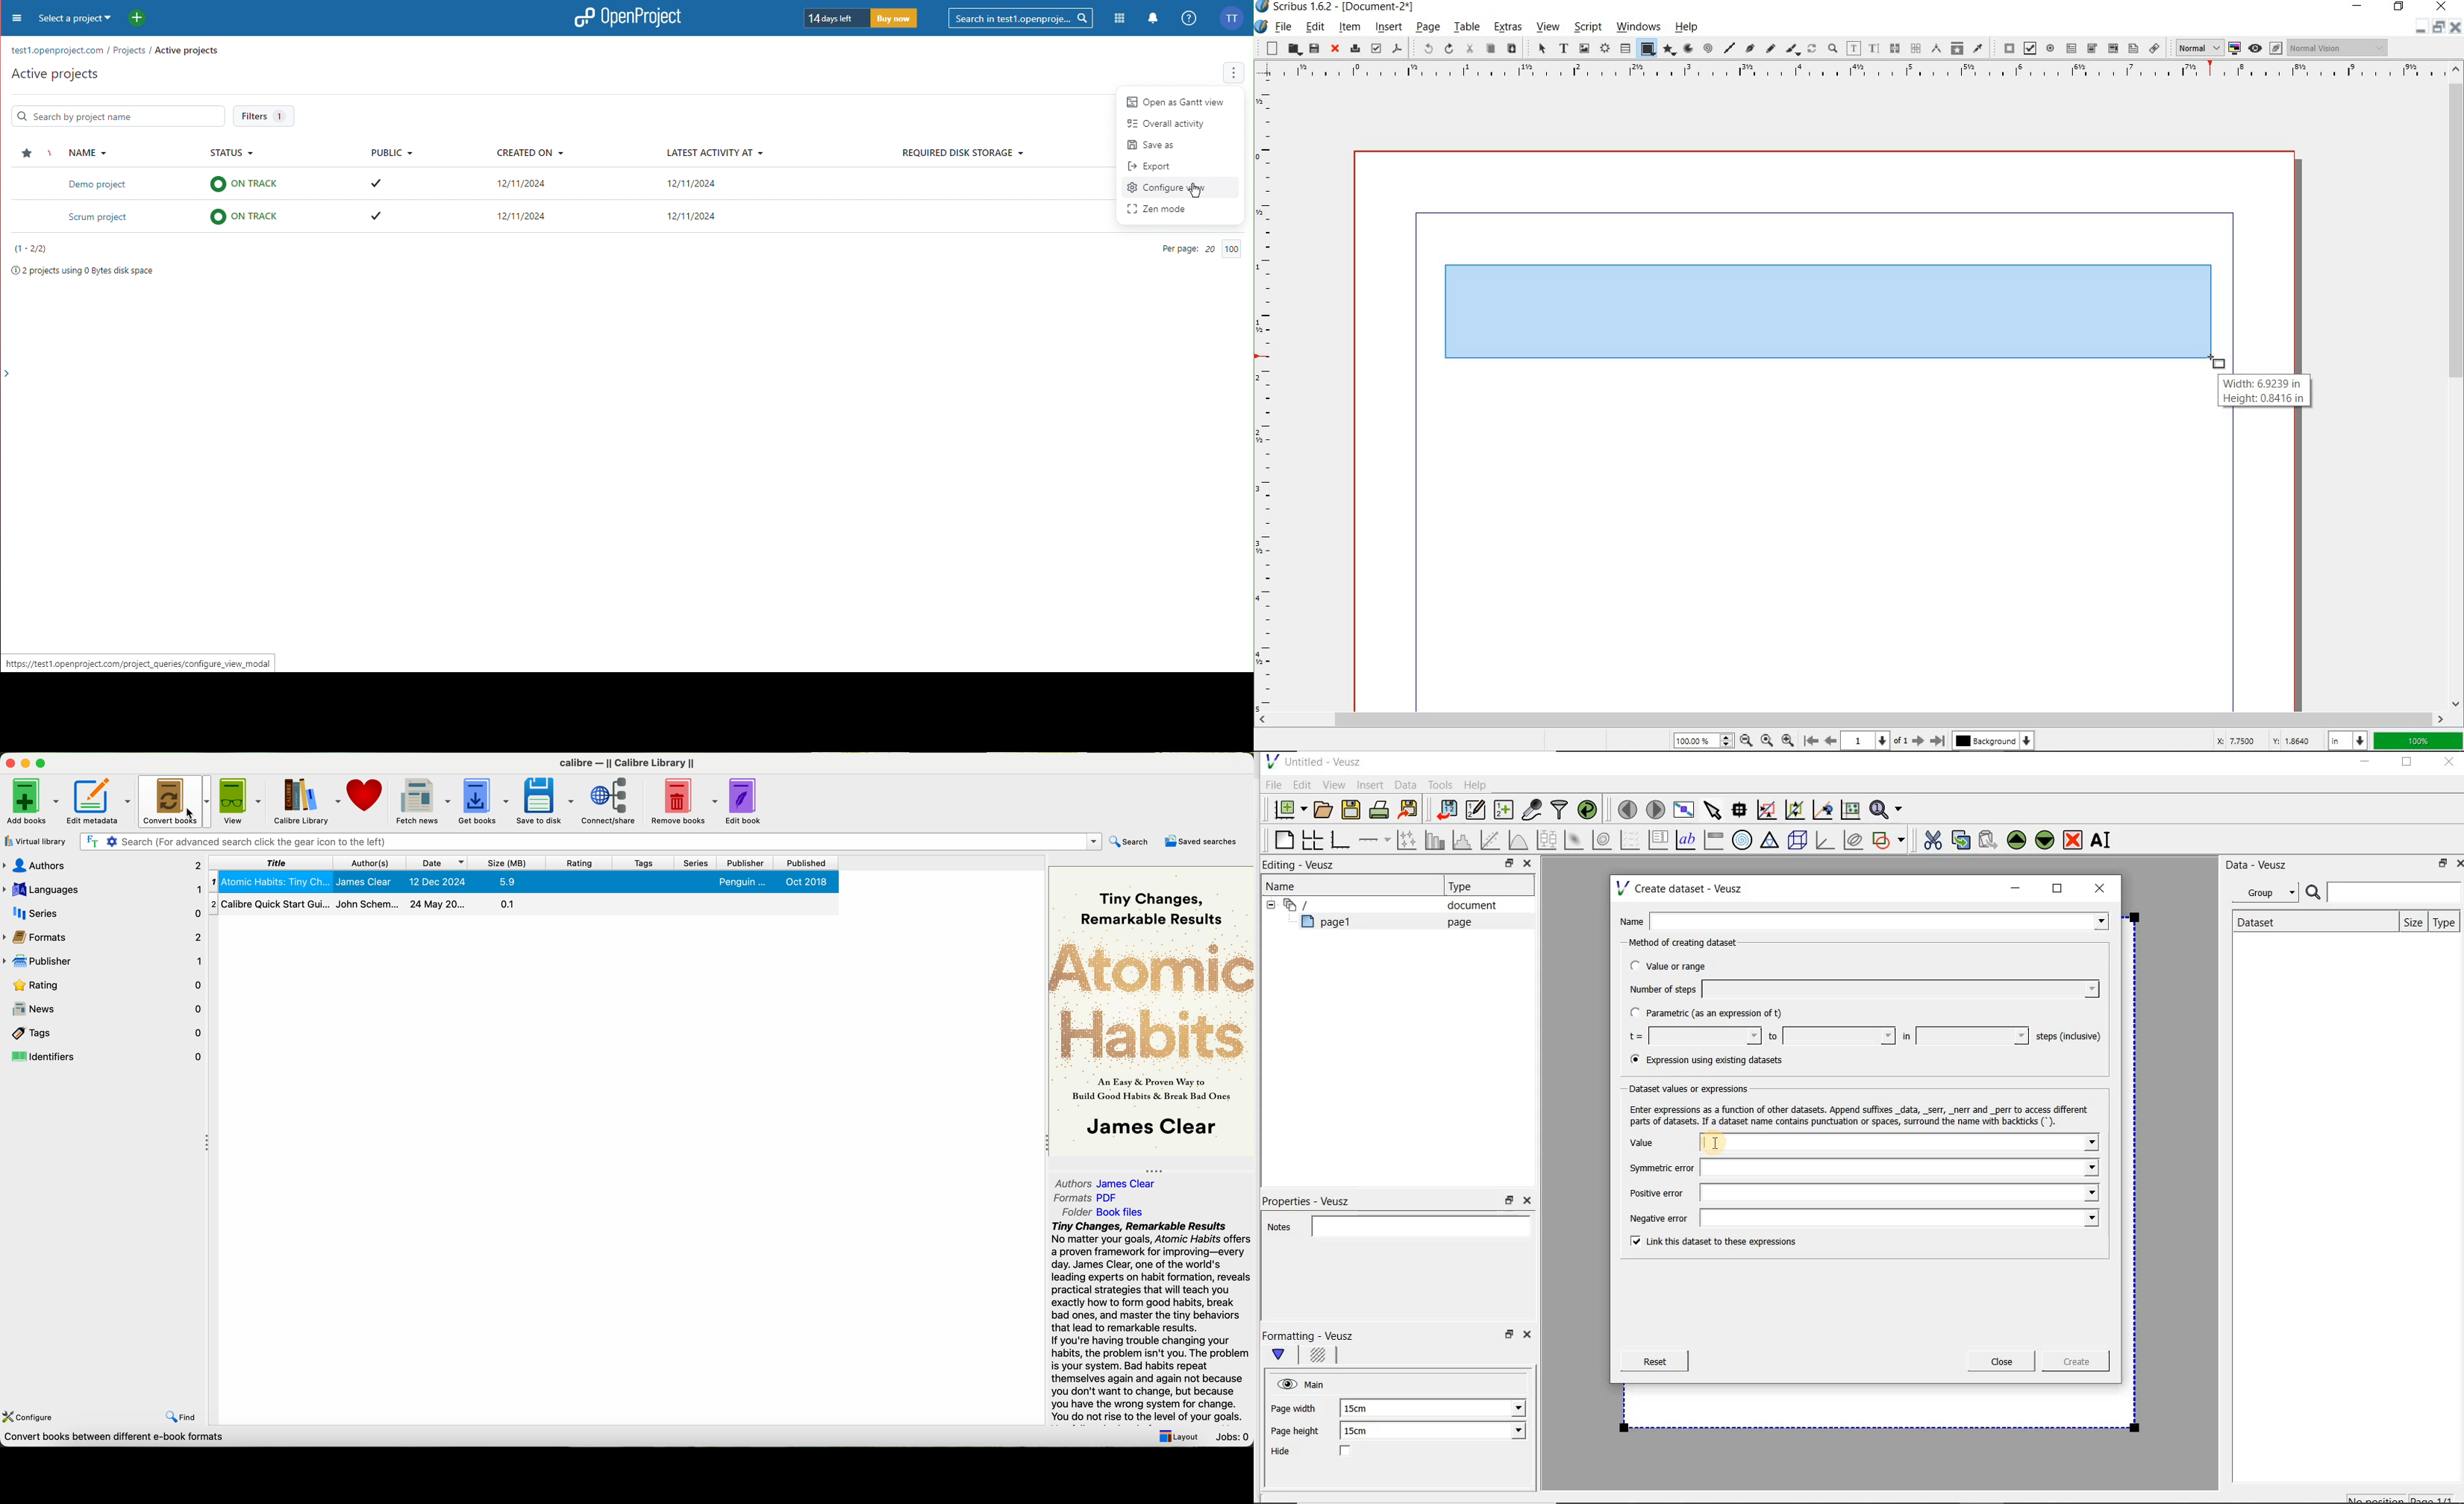 The width and height of the screenshot is (2464, 1512). What do you see at coordinates (1710, 48) in the screenshot?
I see `spiral` at bounding box center [1710, 48].